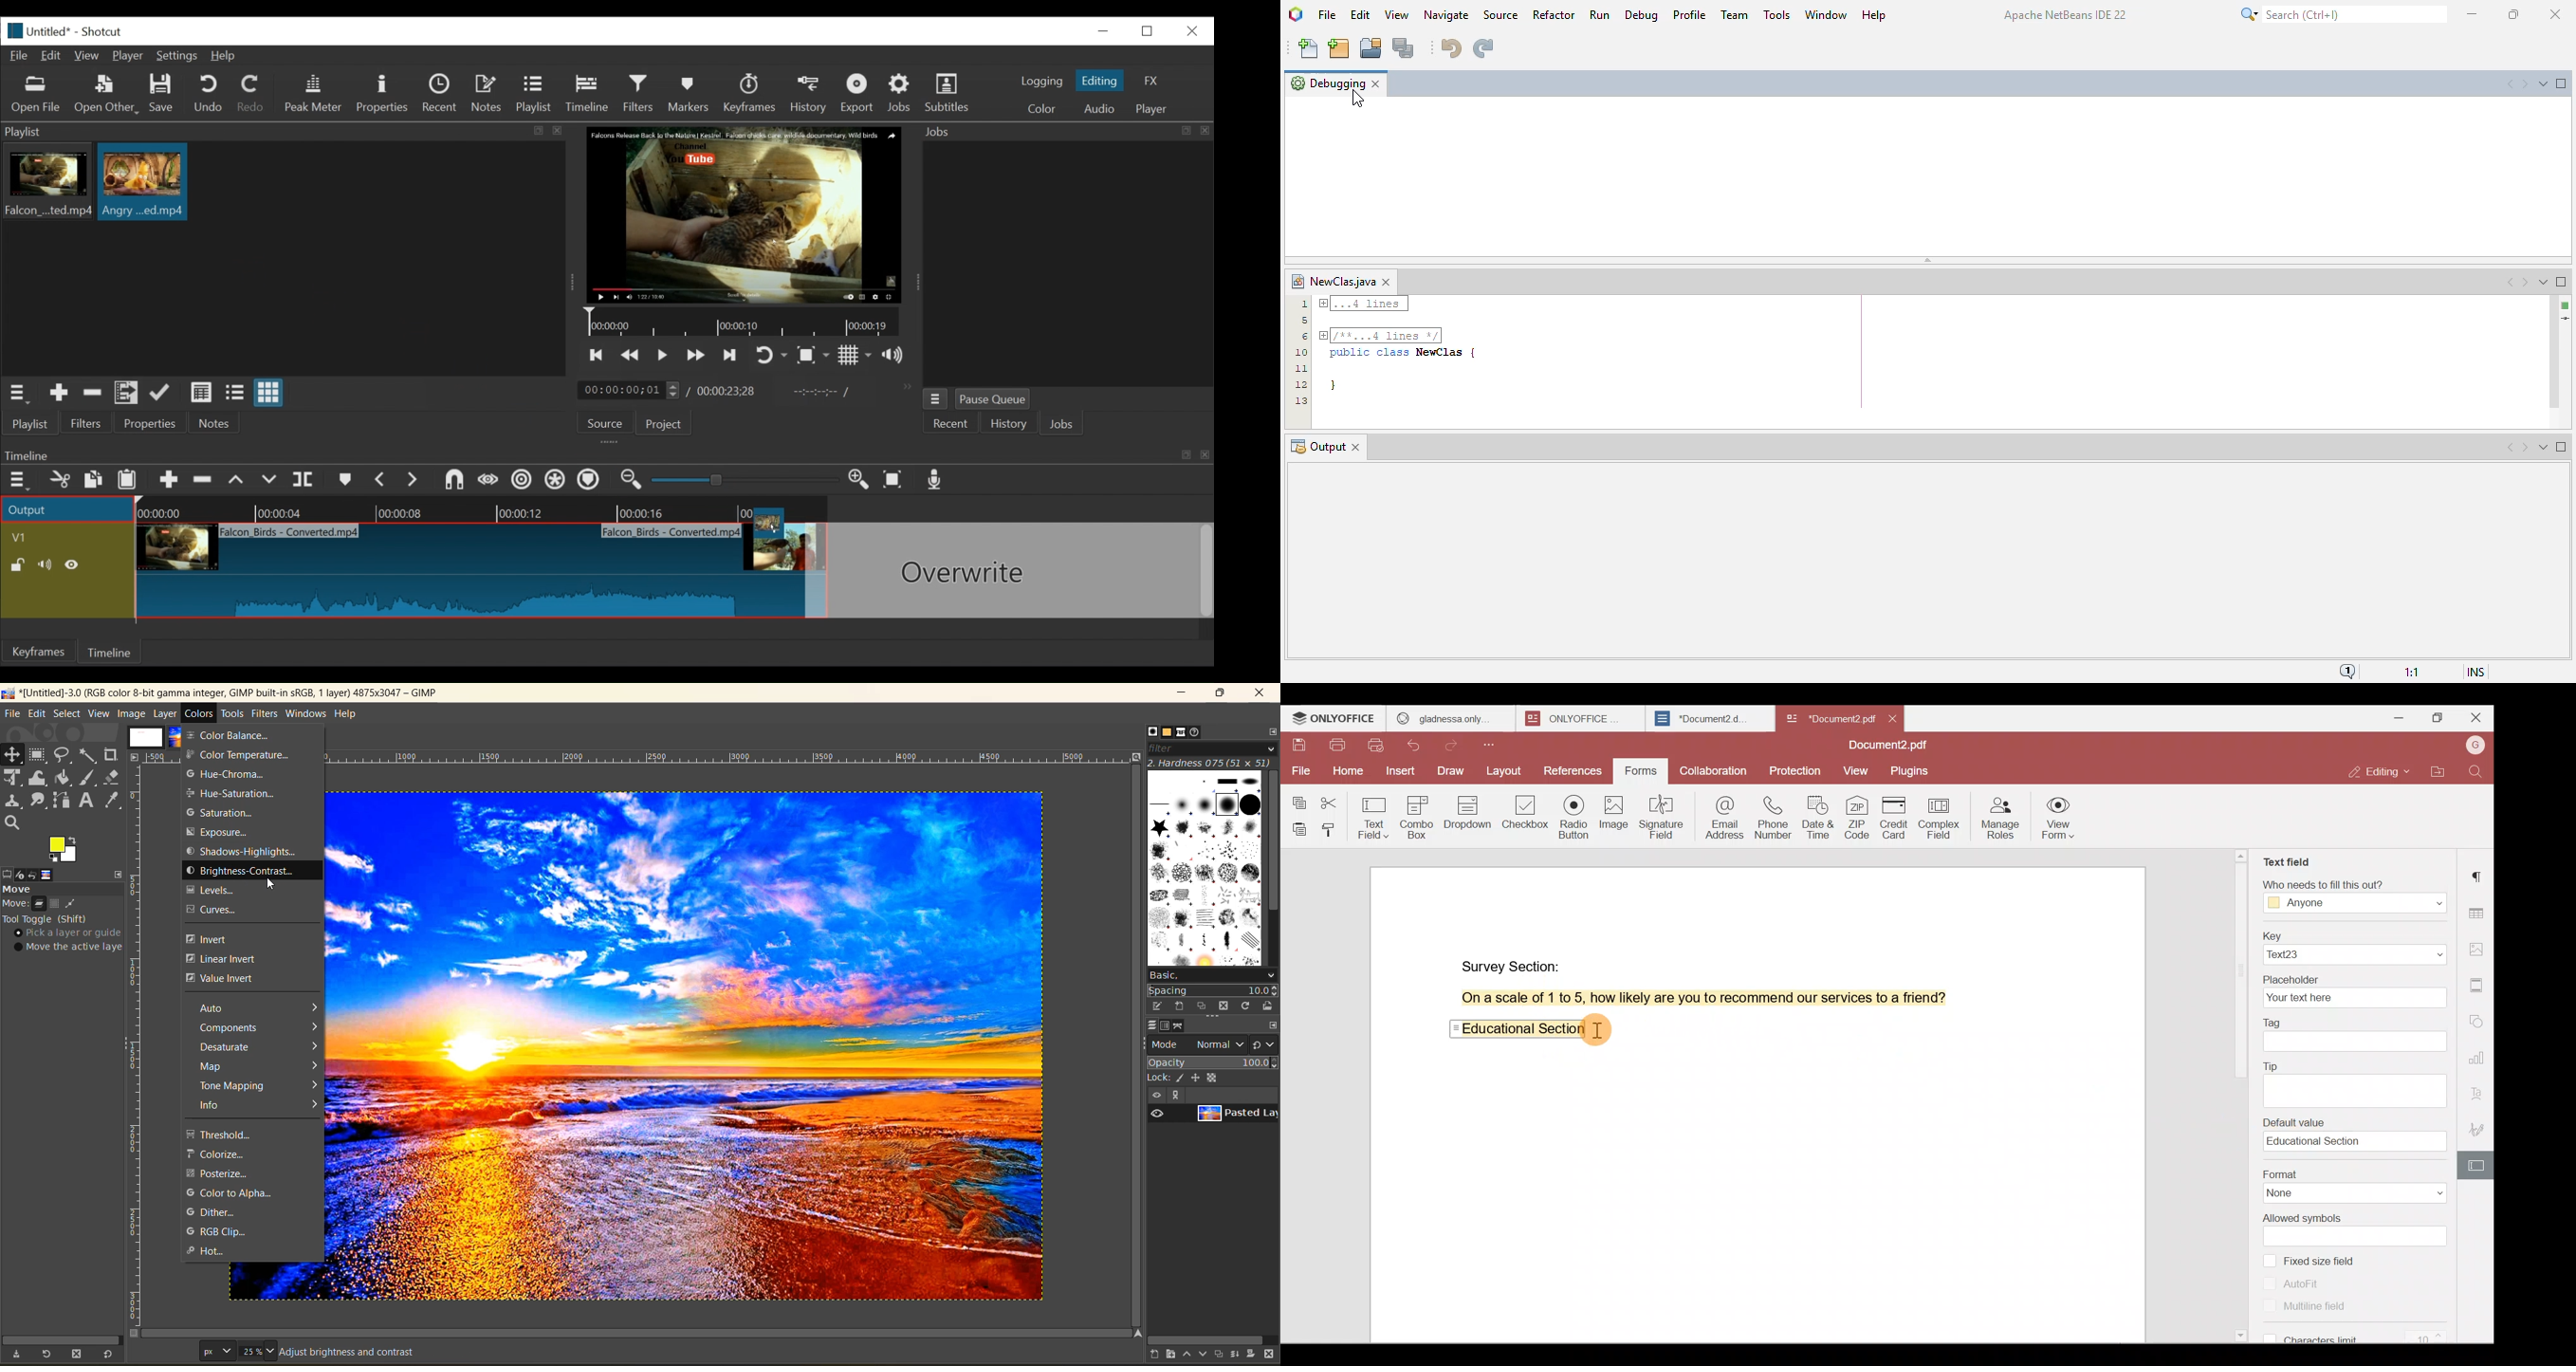 The image size is (2576, 1372). Describe the element at coordinates (732, 355) in the screenshot. I see `skip to the next point` at that location.